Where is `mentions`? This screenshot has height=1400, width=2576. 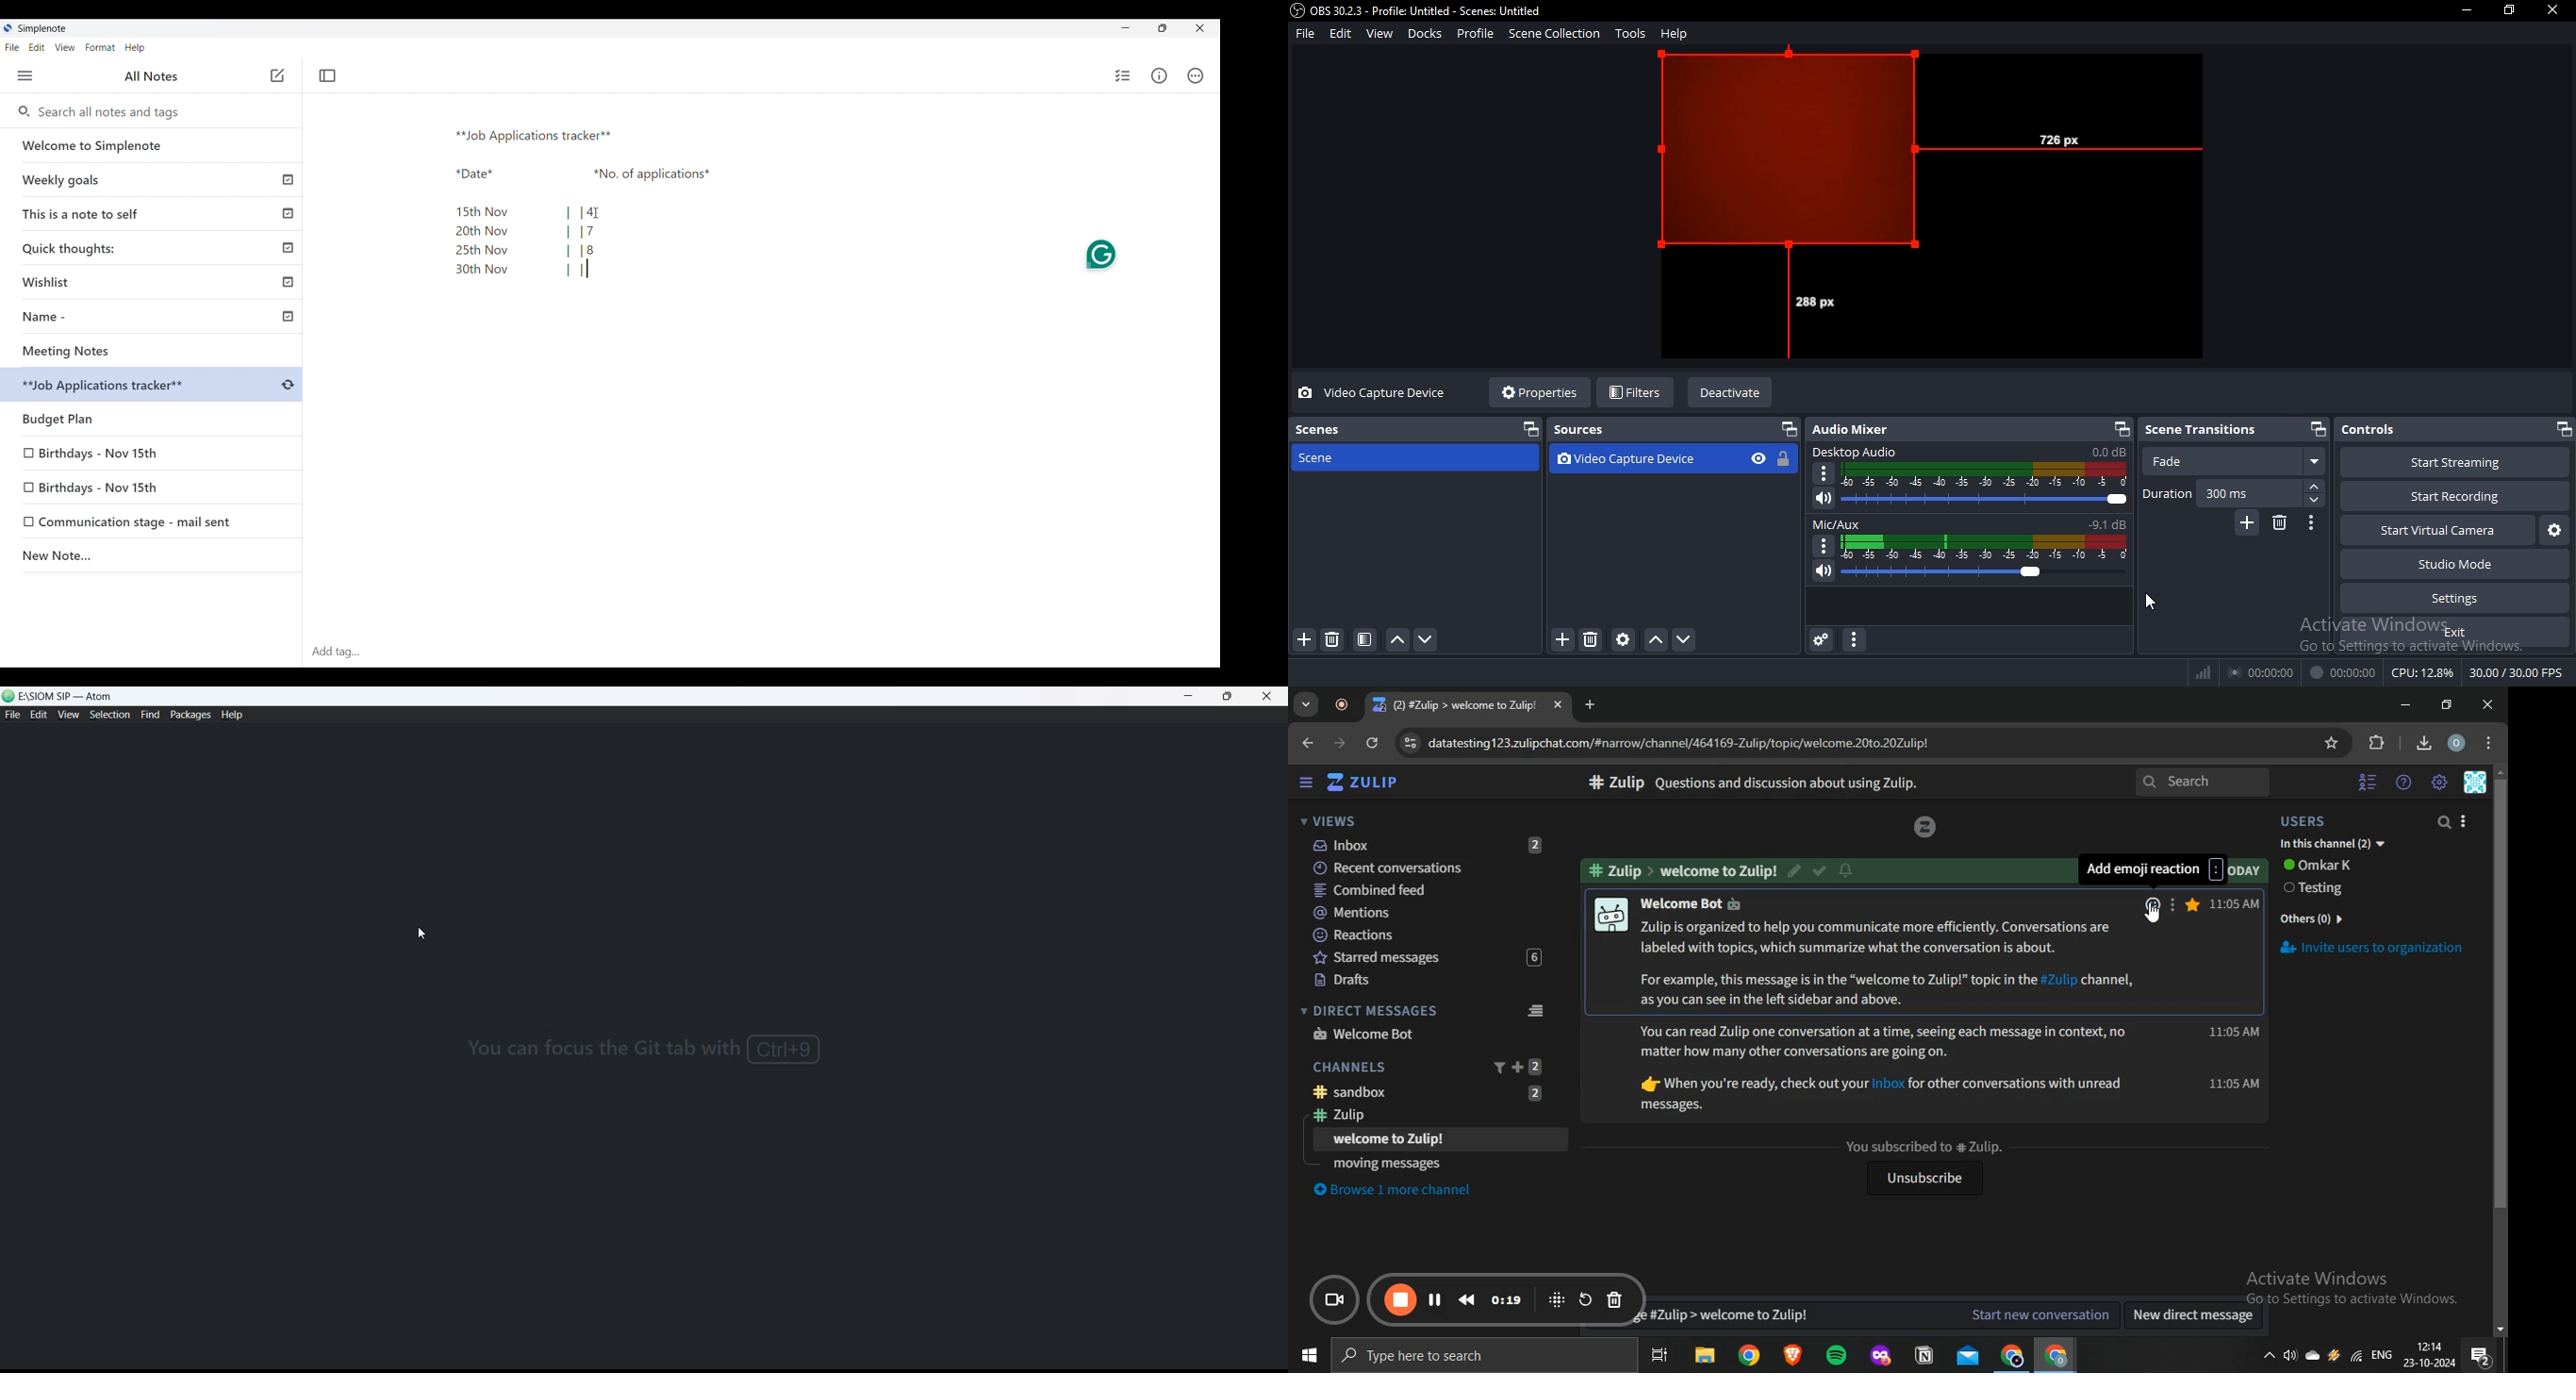 mentions is located at coordinates (1427, 914).